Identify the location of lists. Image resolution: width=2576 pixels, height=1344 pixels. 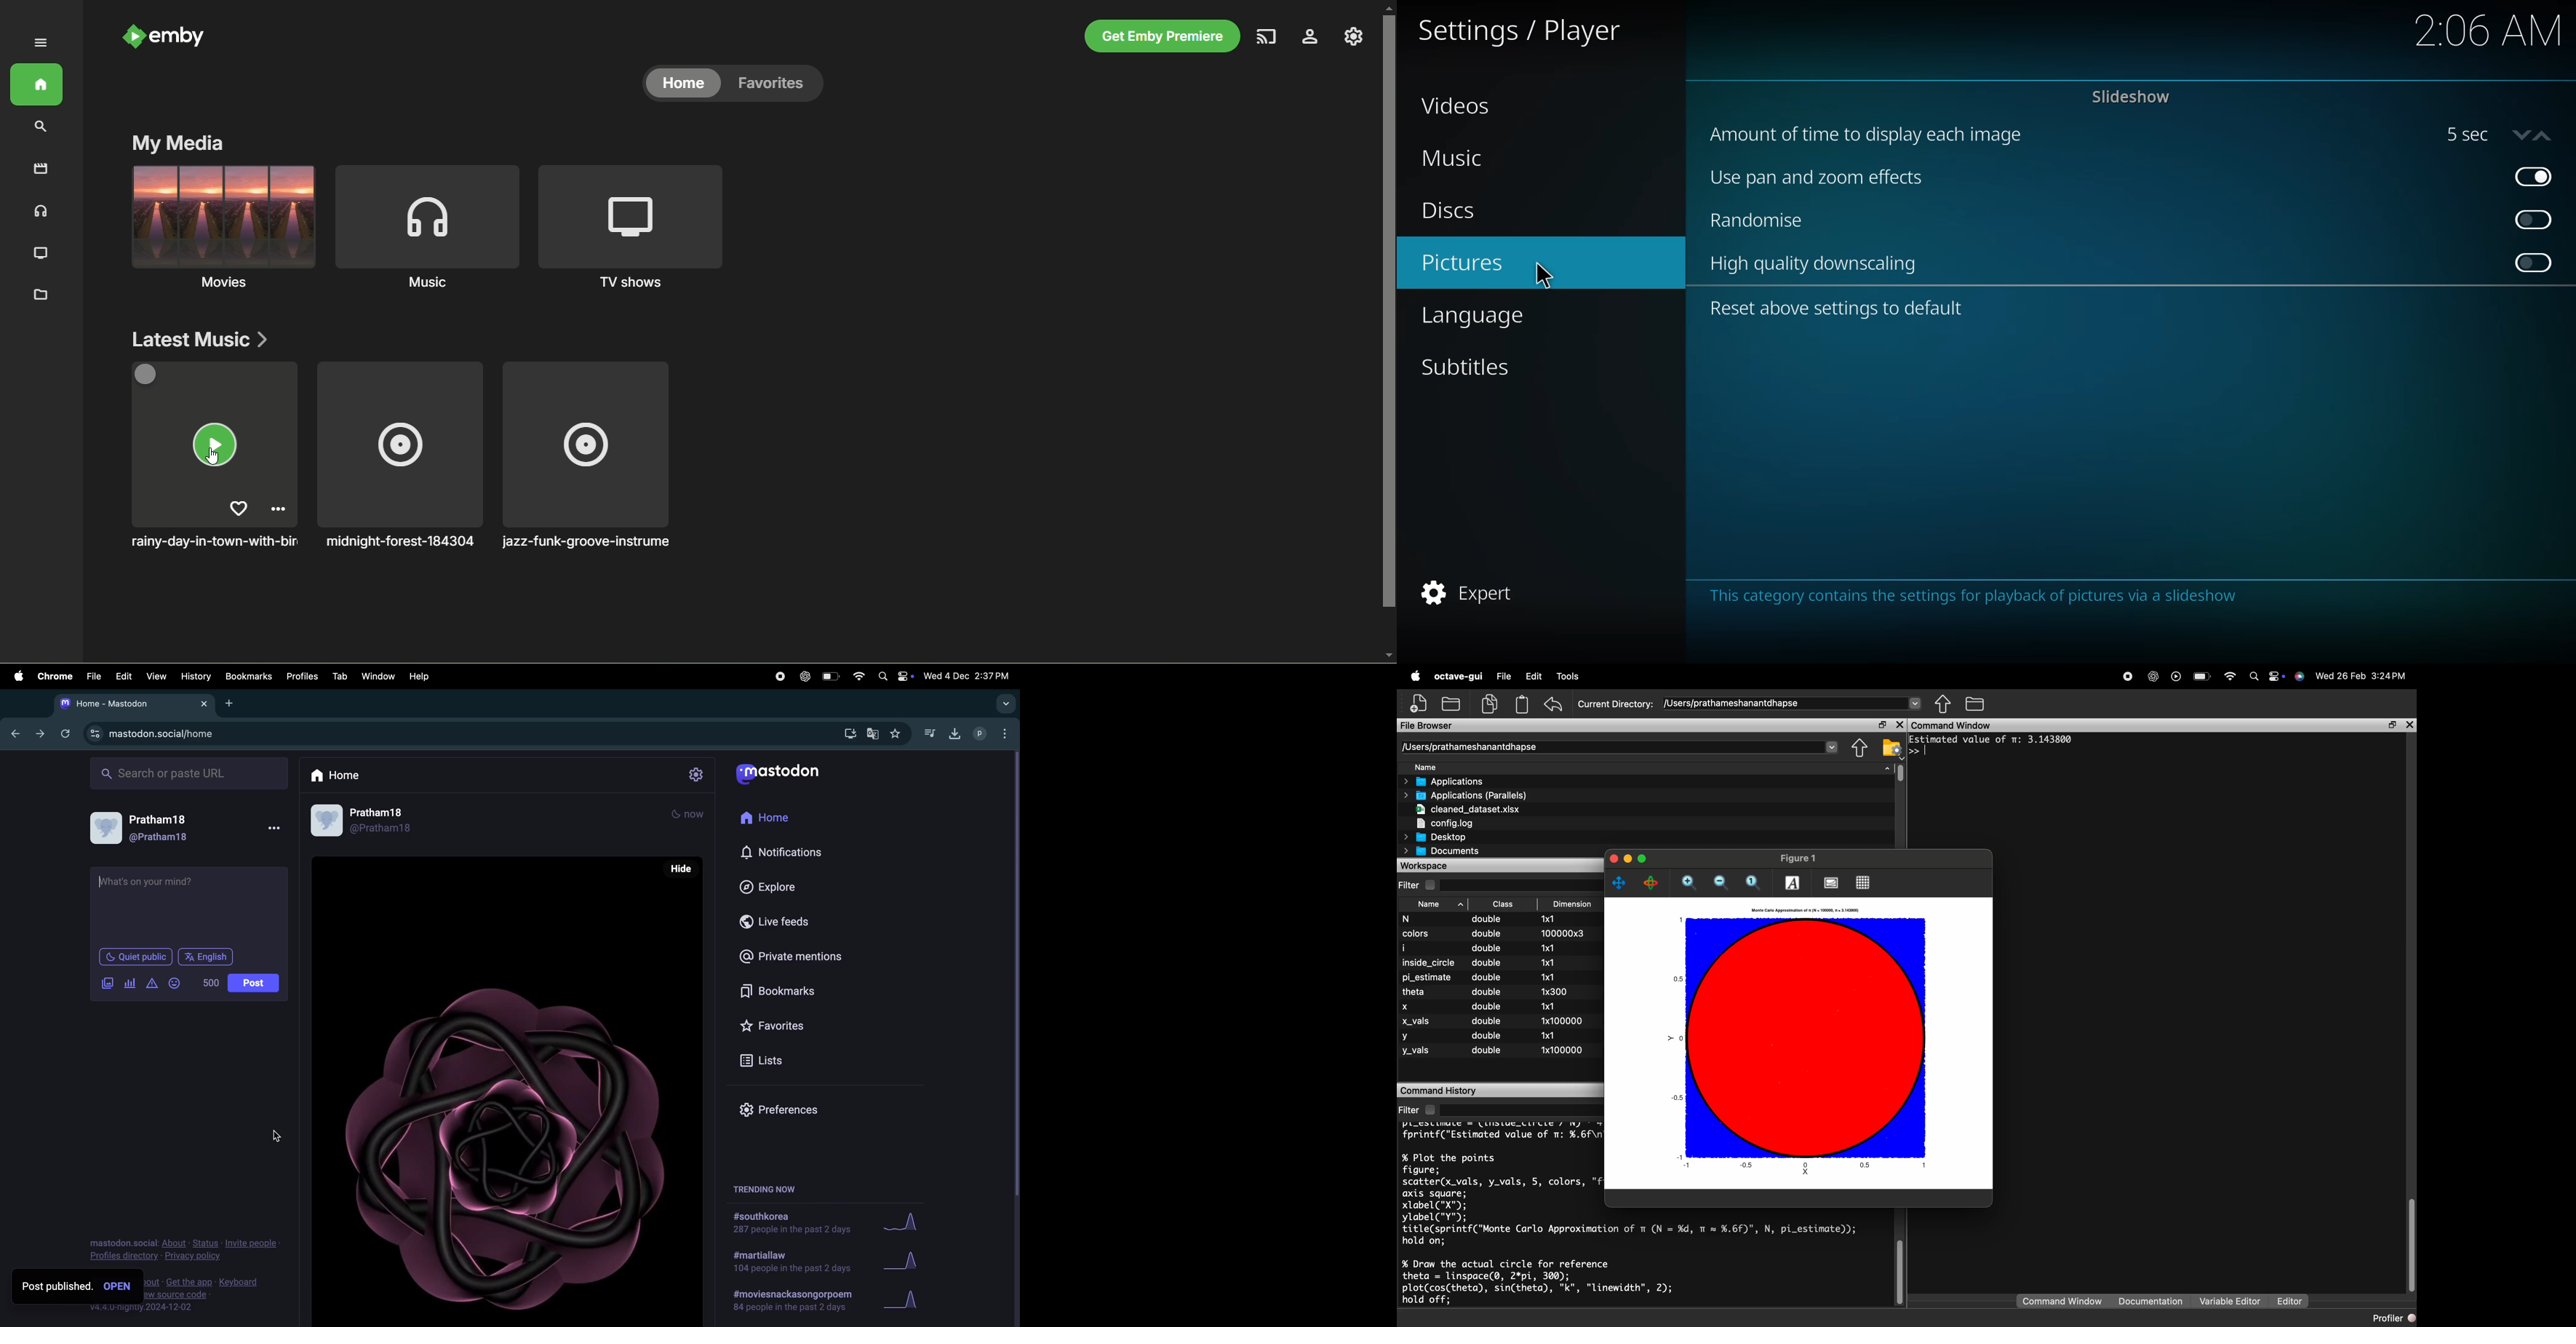
(769, 1060).